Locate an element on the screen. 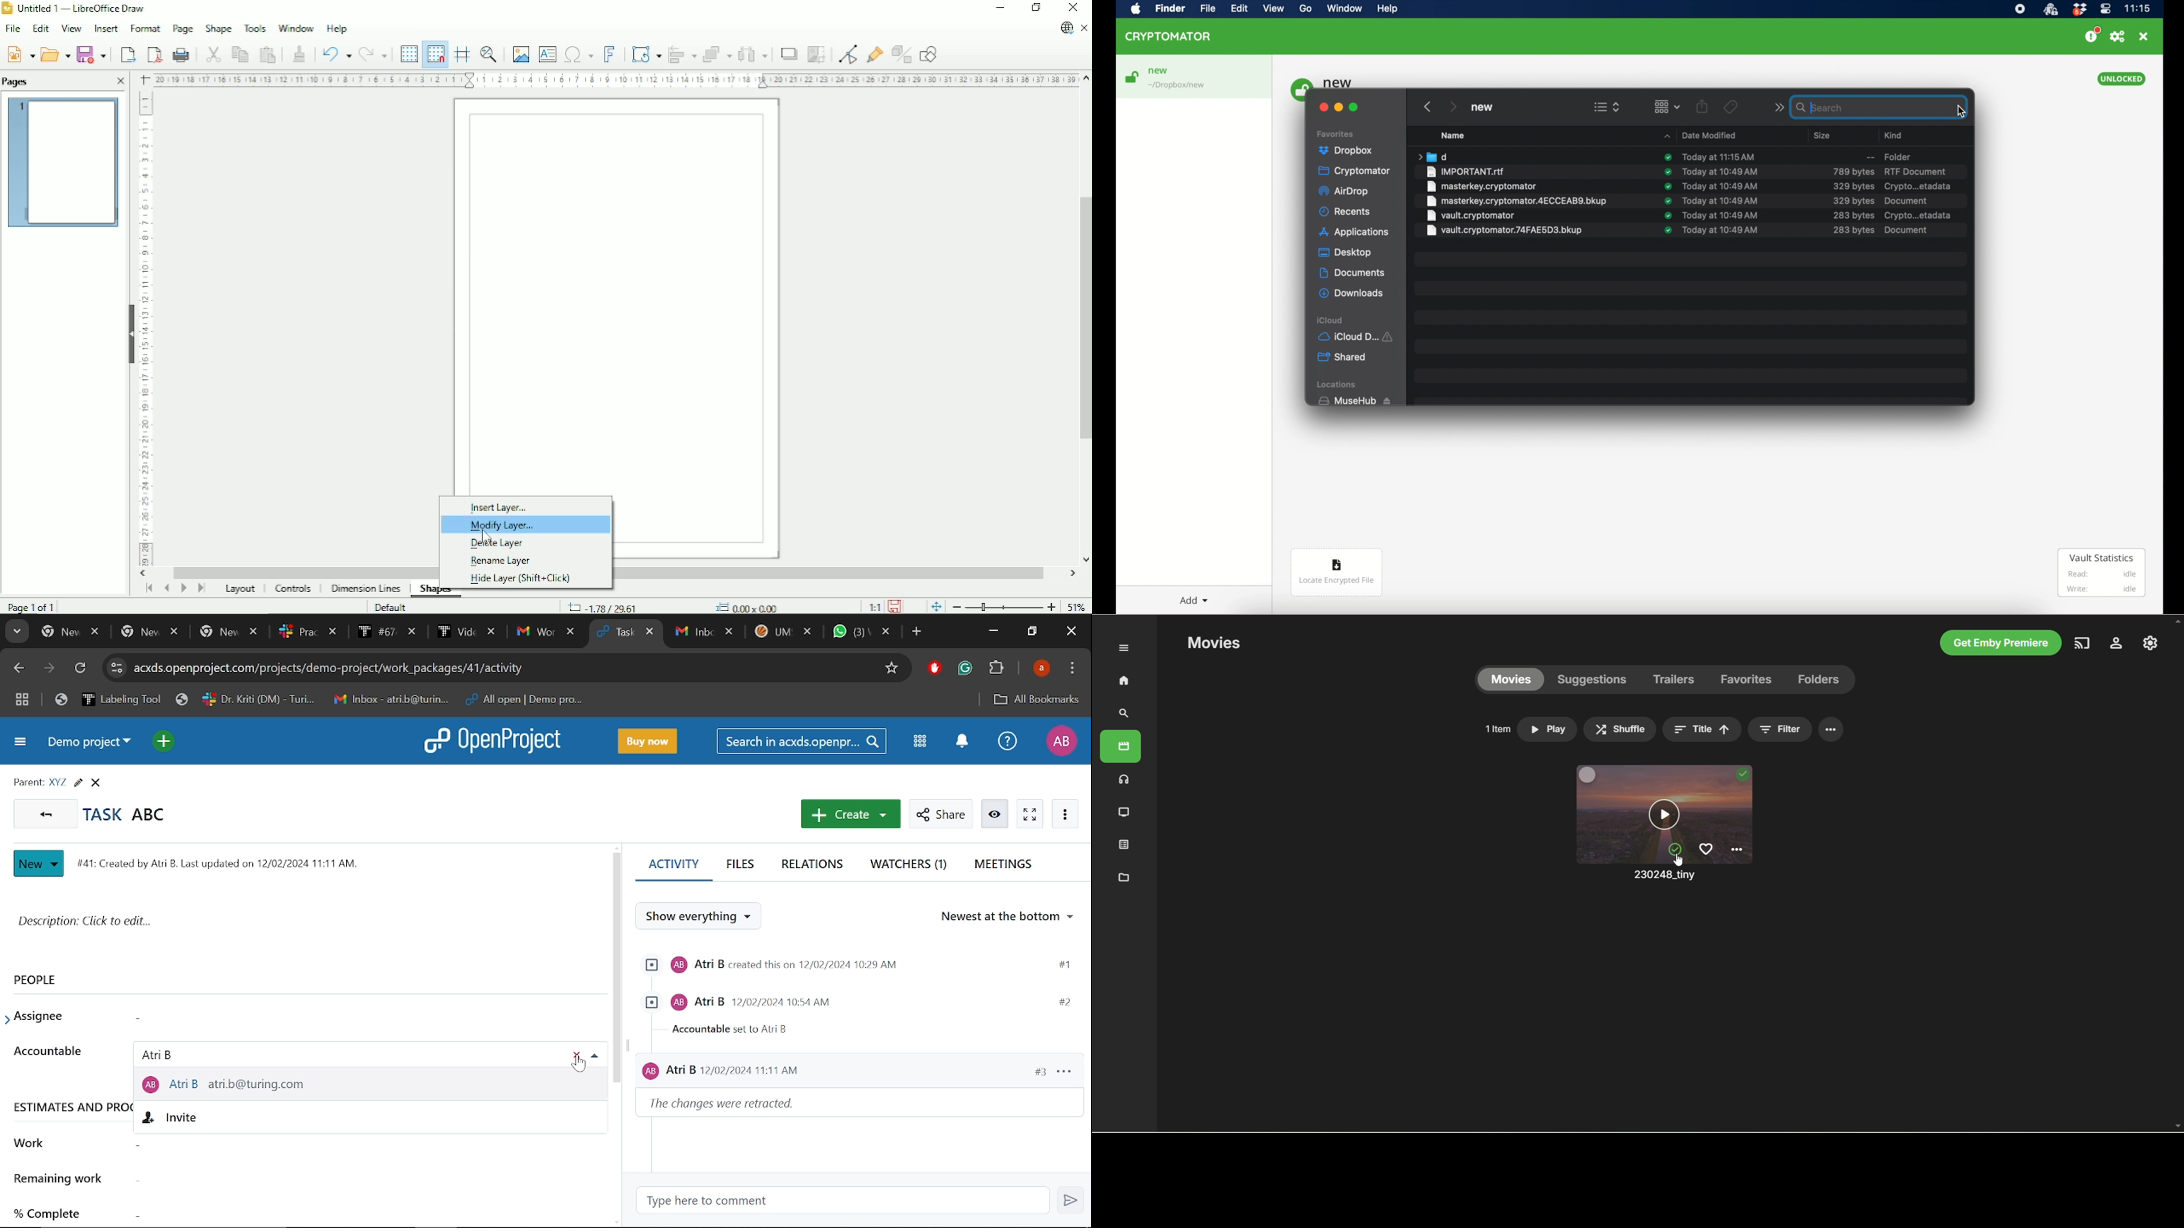  share is located at coordinates (1704, 109).